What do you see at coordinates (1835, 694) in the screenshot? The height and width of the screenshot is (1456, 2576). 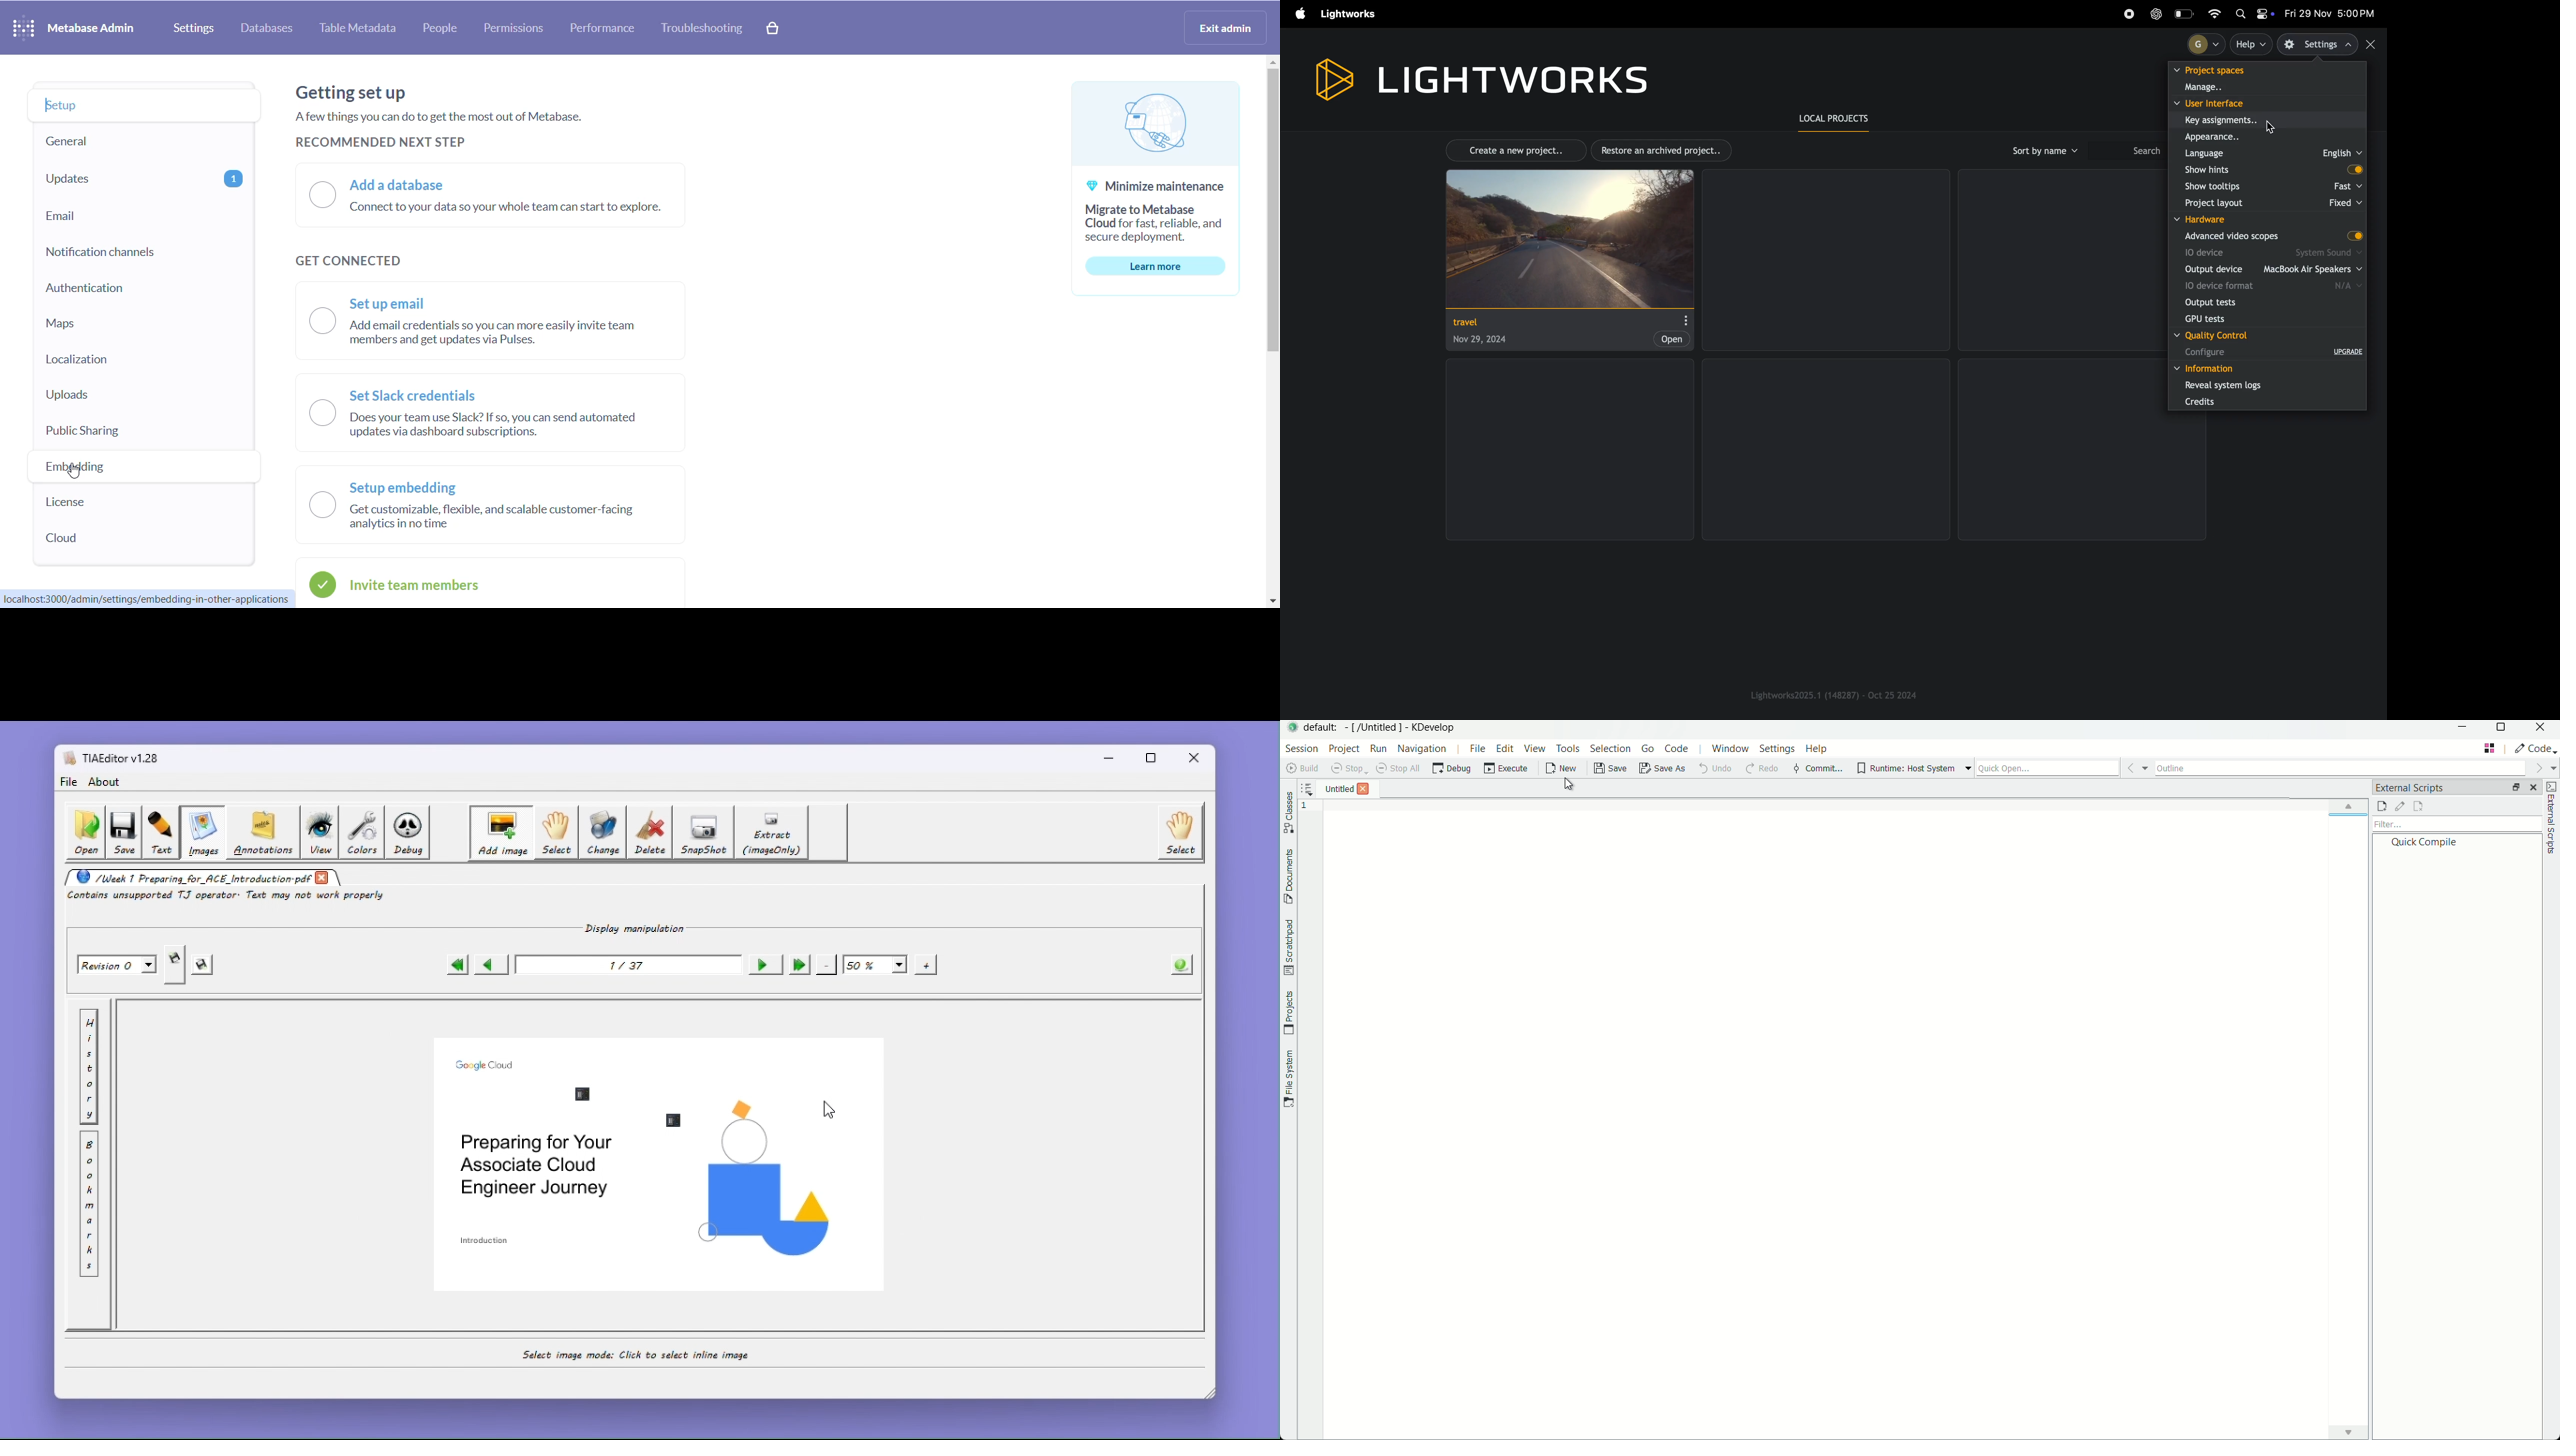 I see `light works version` at bounding box center [1835, 694].